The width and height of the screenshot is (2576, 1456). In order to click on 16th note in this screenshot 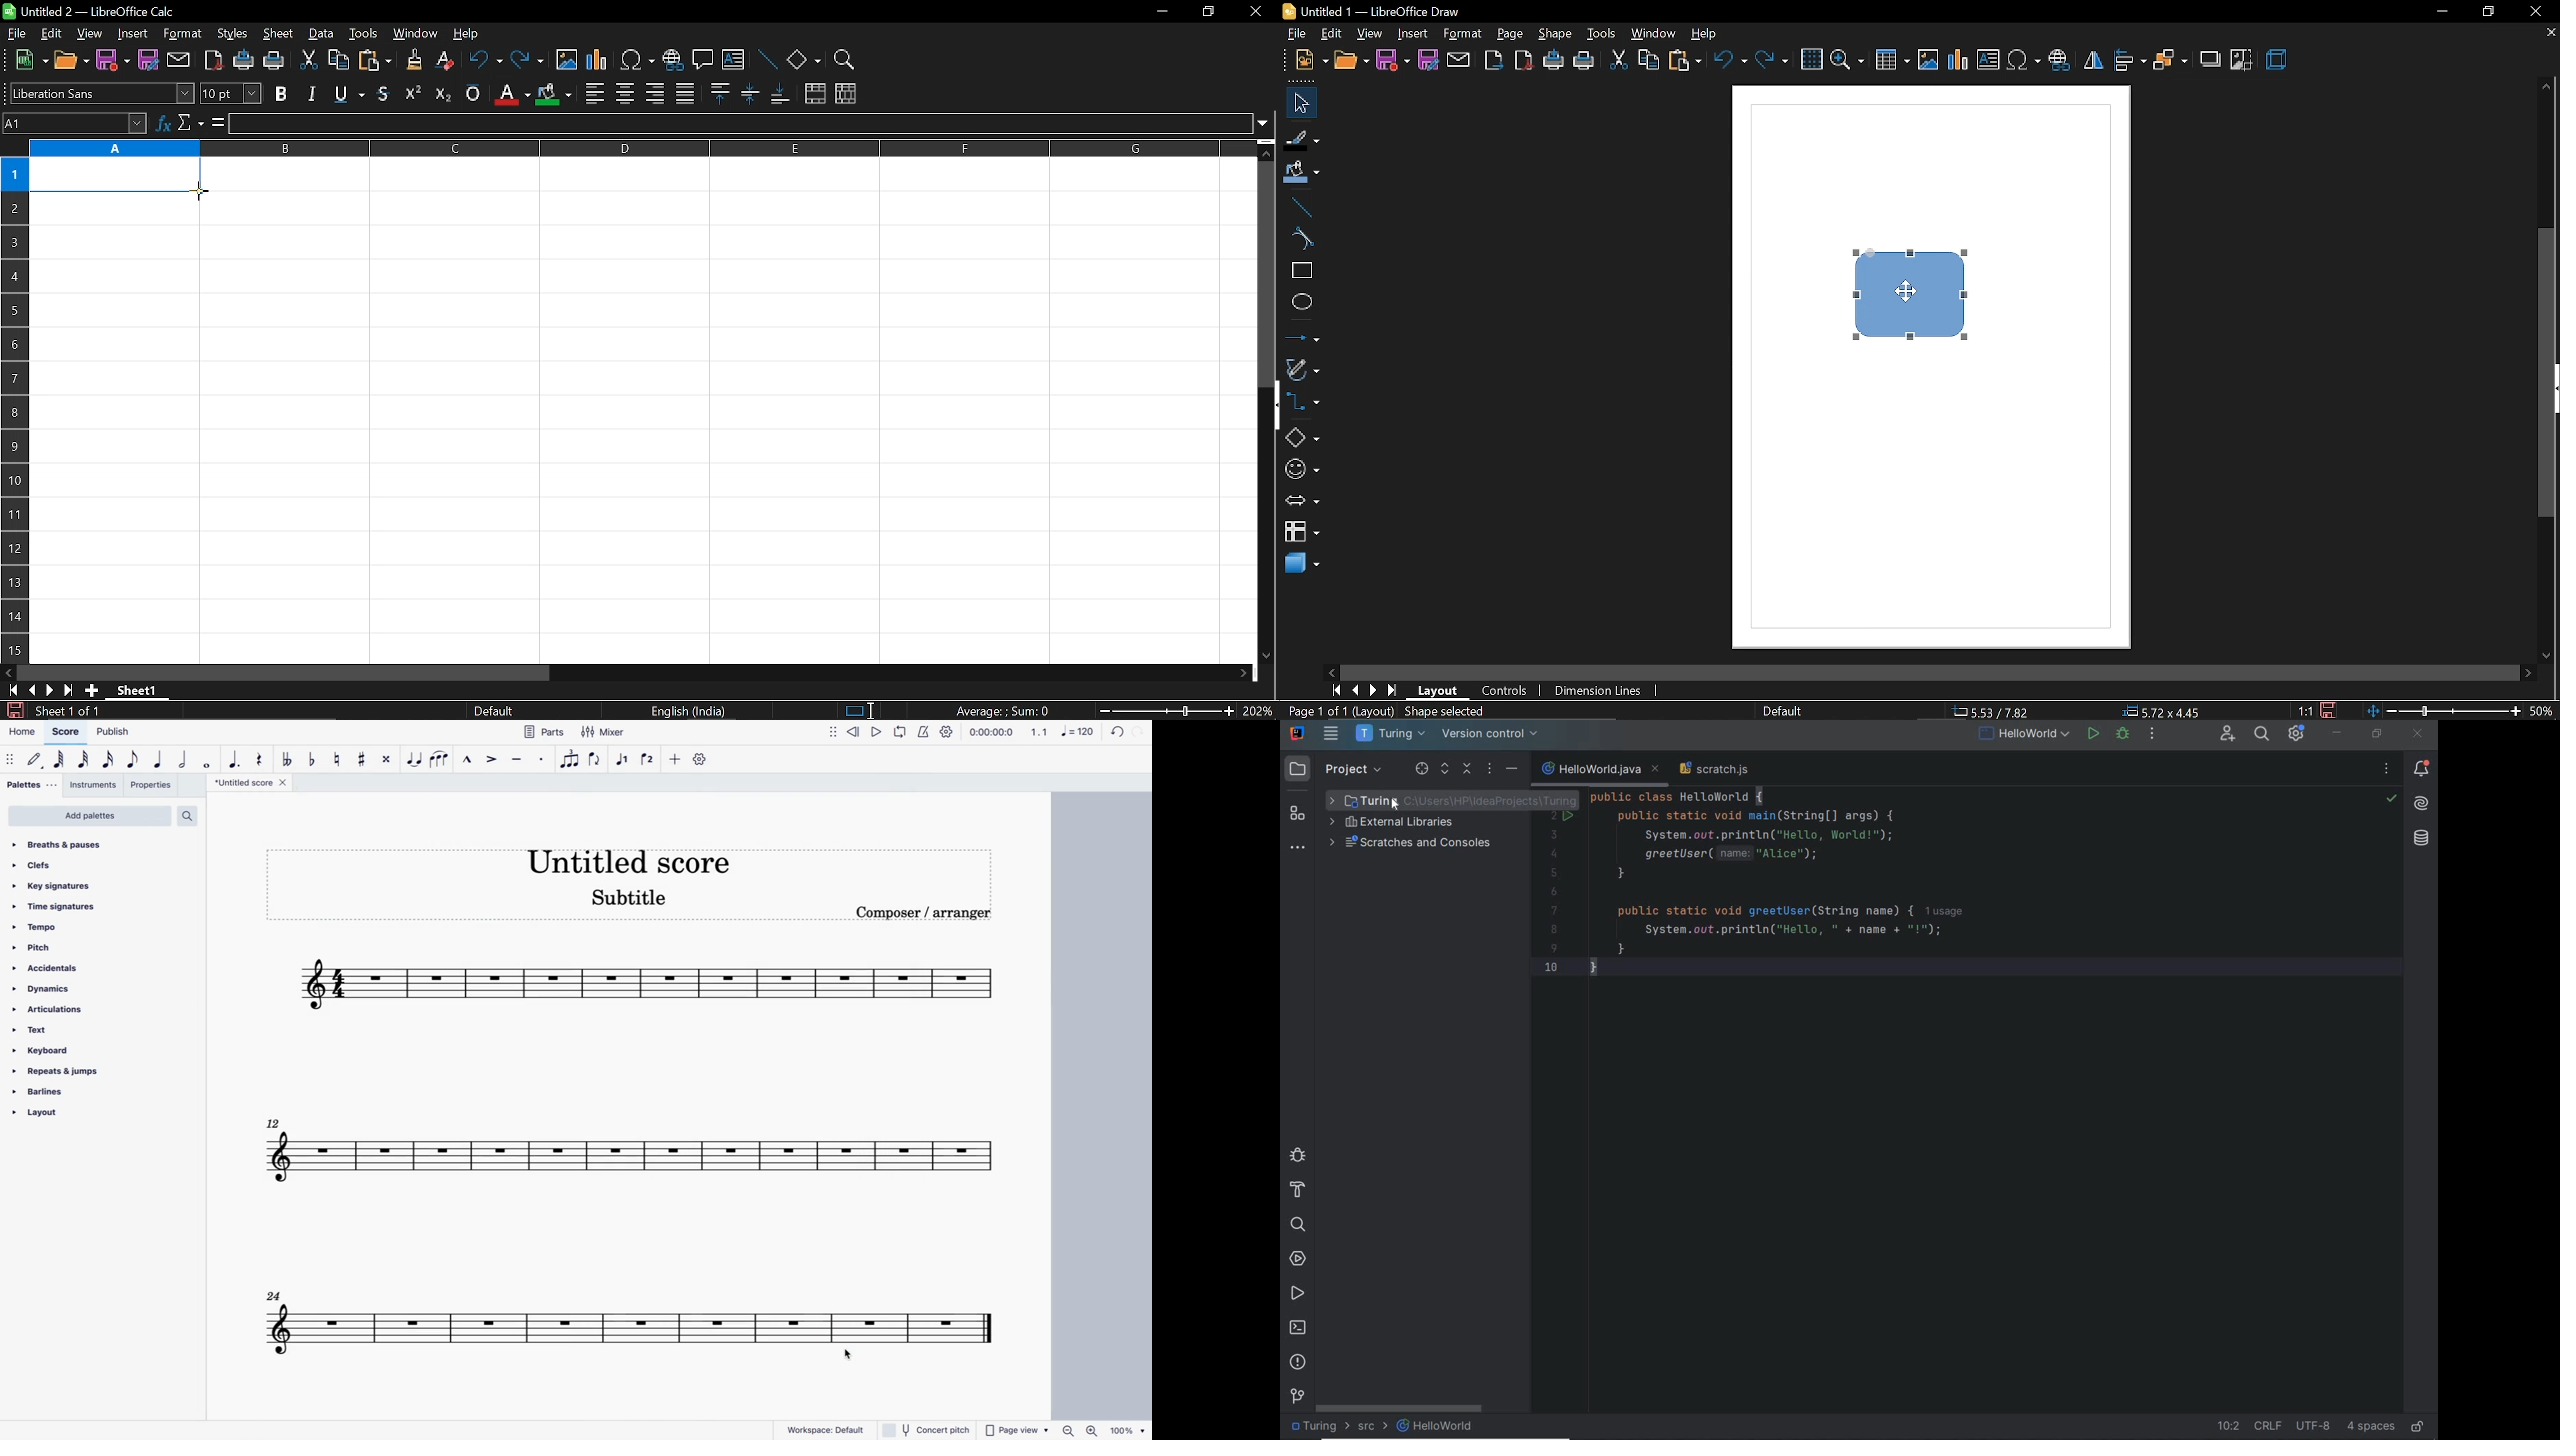, I will do `click(107, 762)`.